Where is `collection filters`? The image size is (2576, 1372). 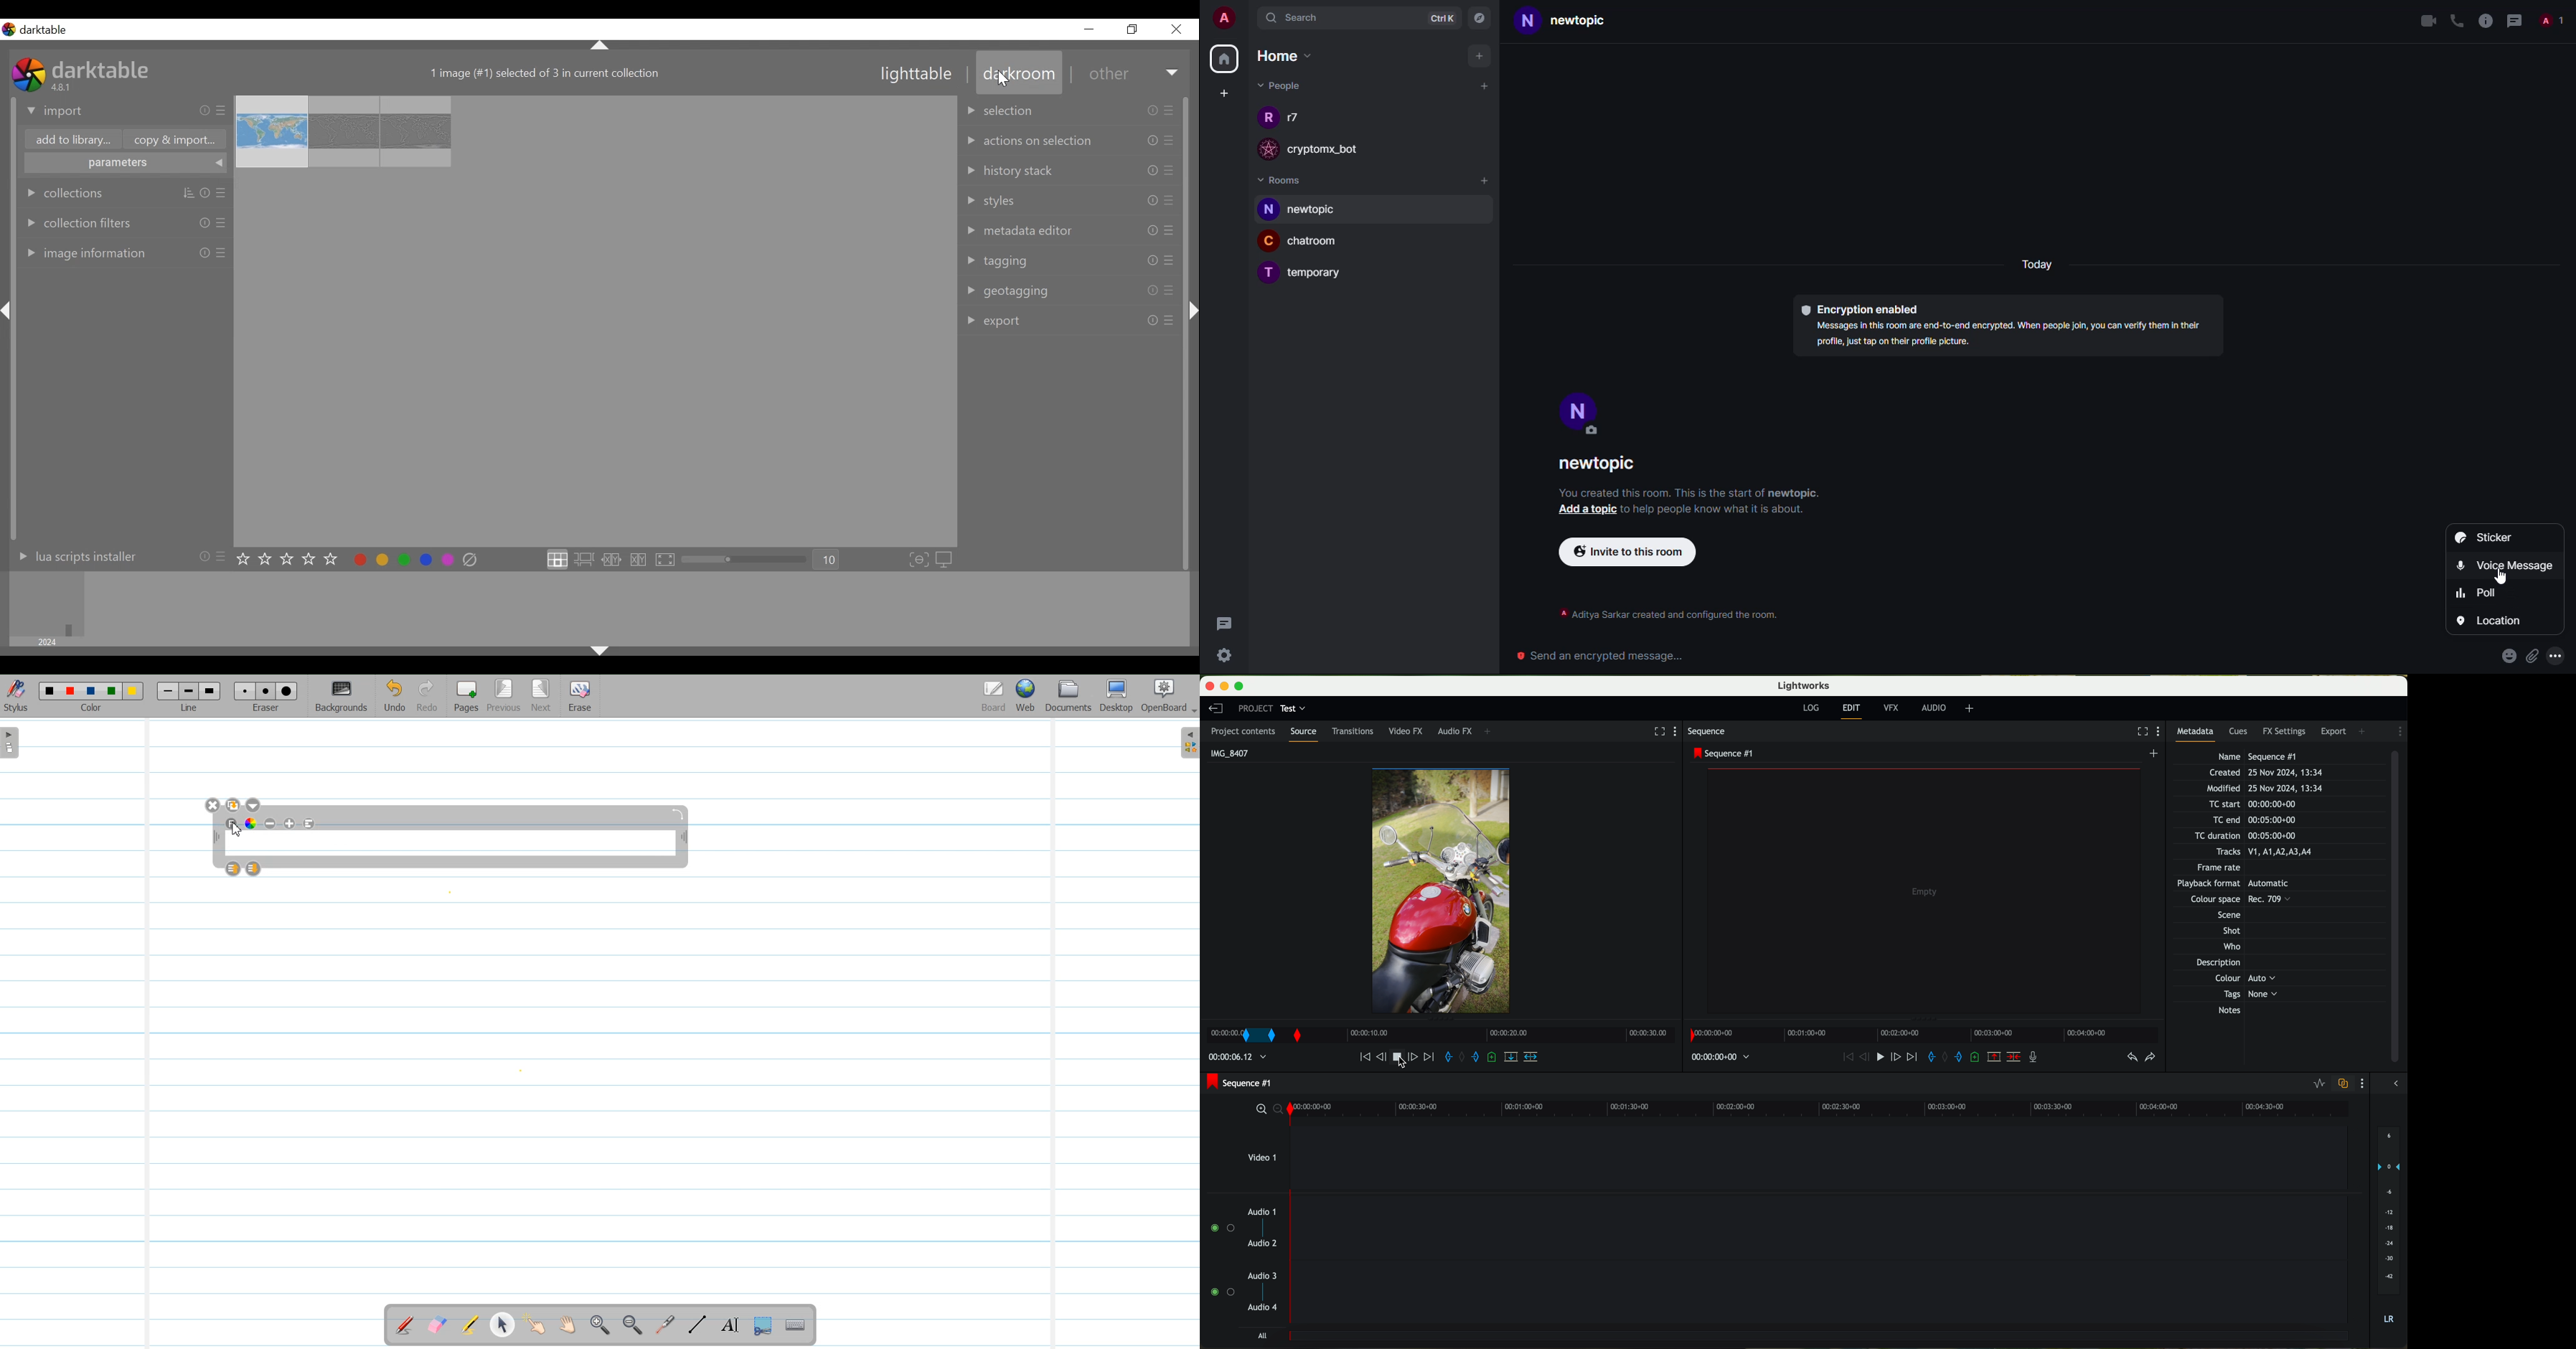 collection filters is located at coordinates (122, 219).